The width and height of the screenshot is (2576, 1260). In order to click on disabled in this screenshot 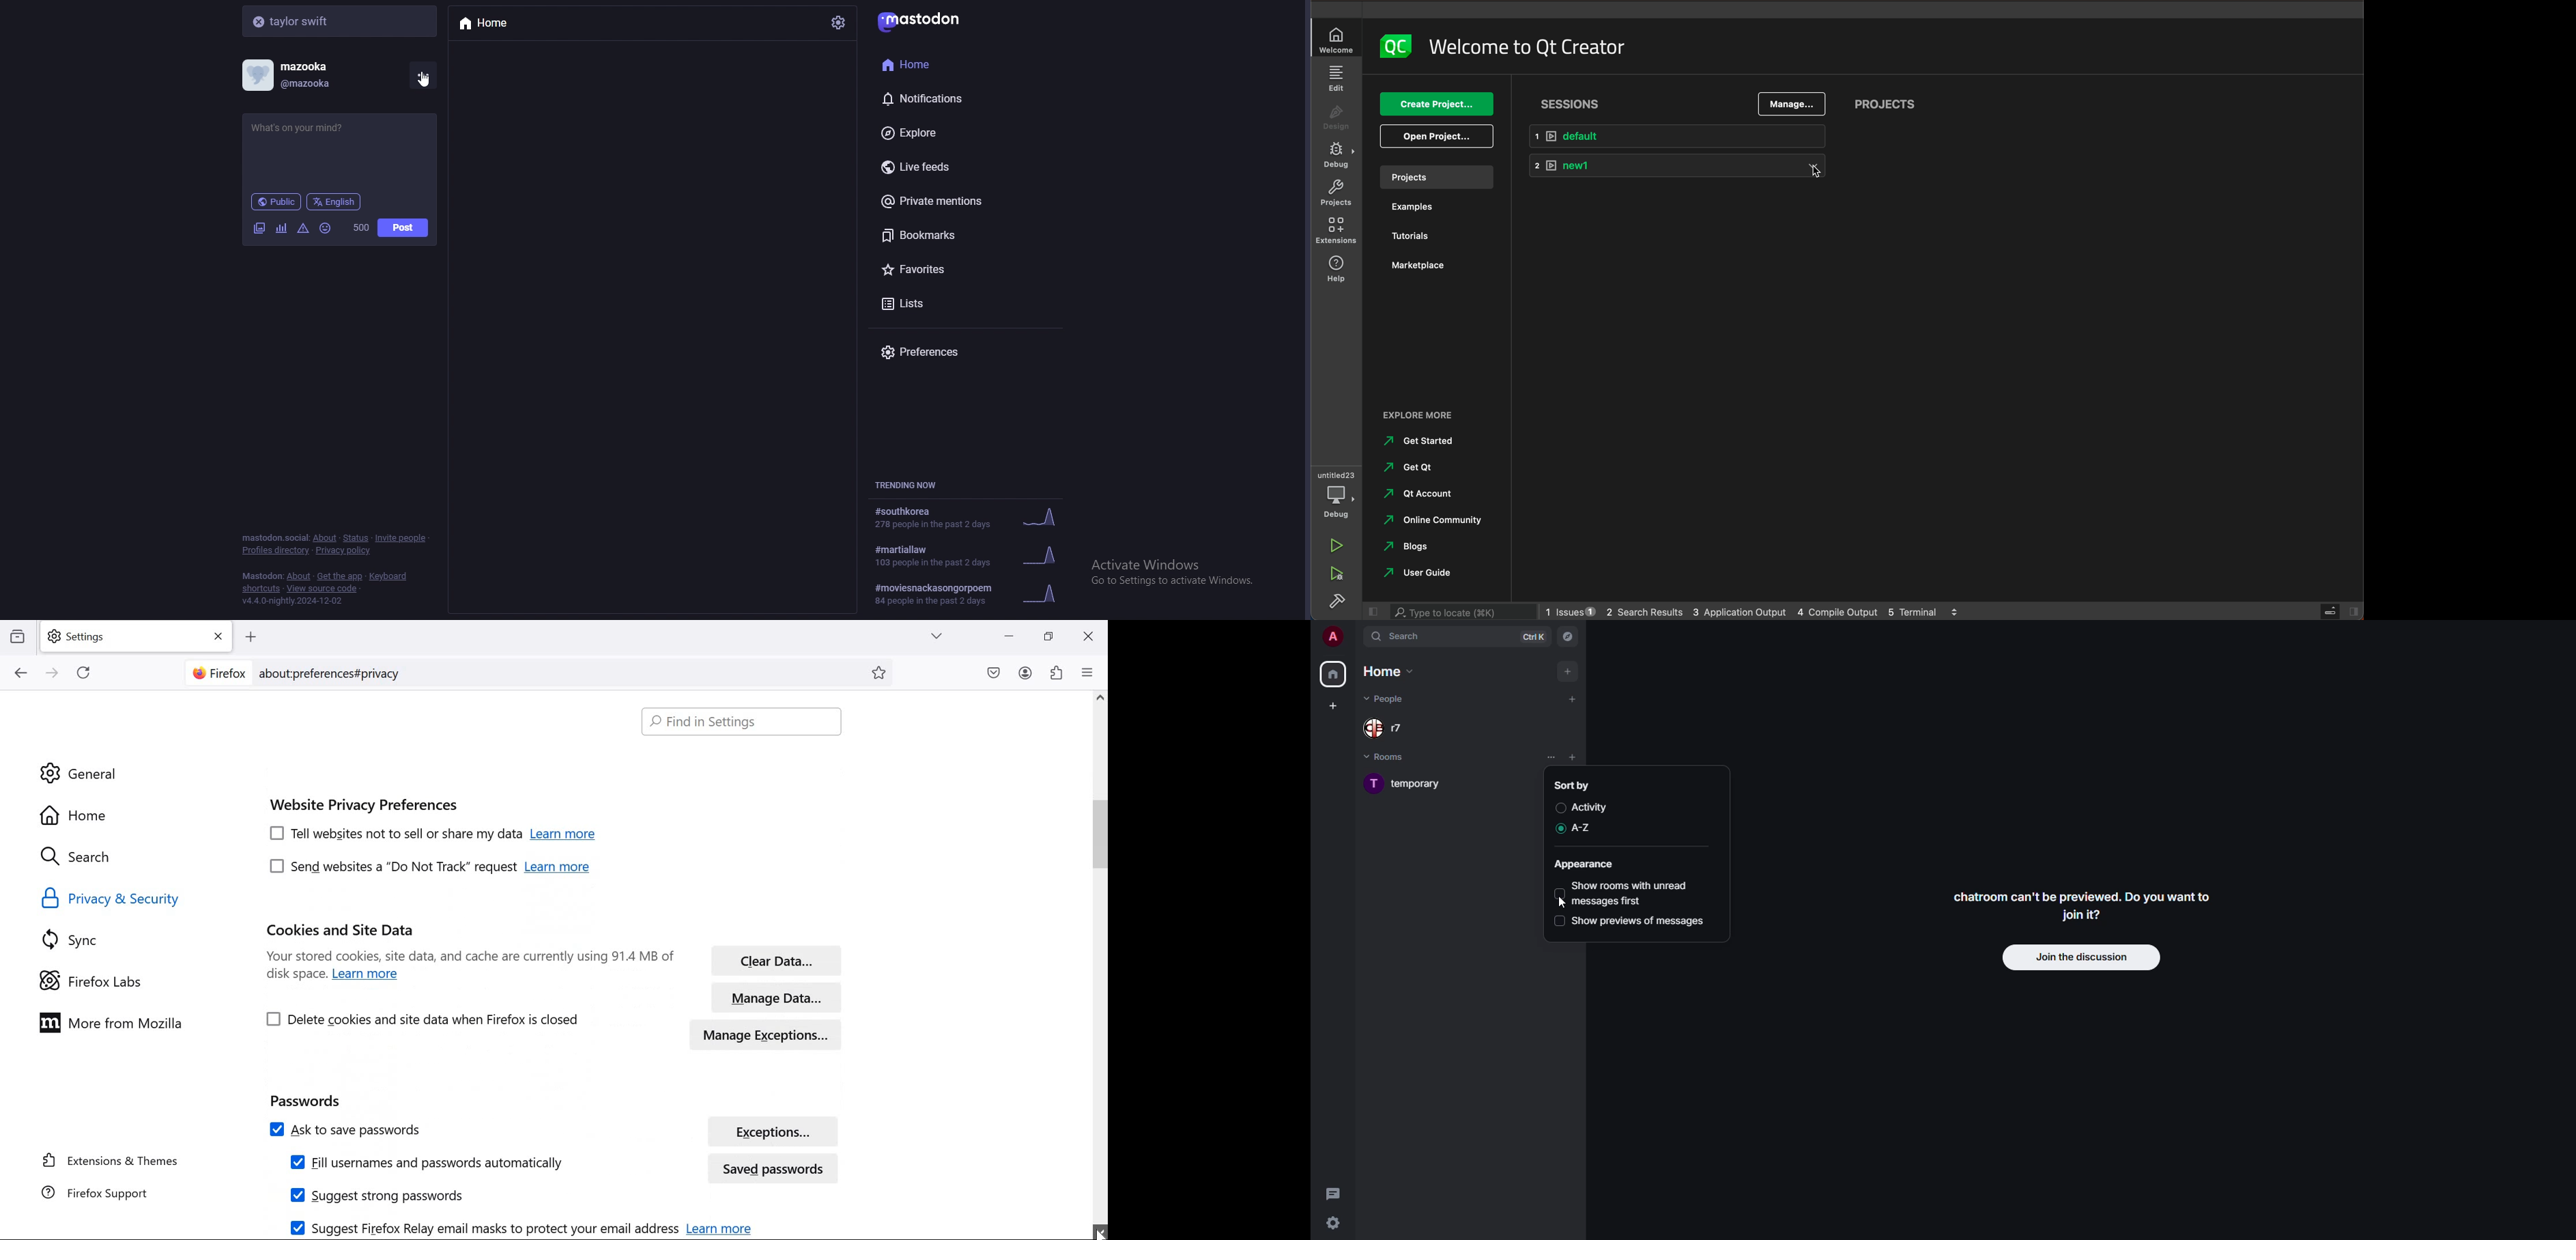, I will do `click(1560, 807)`.